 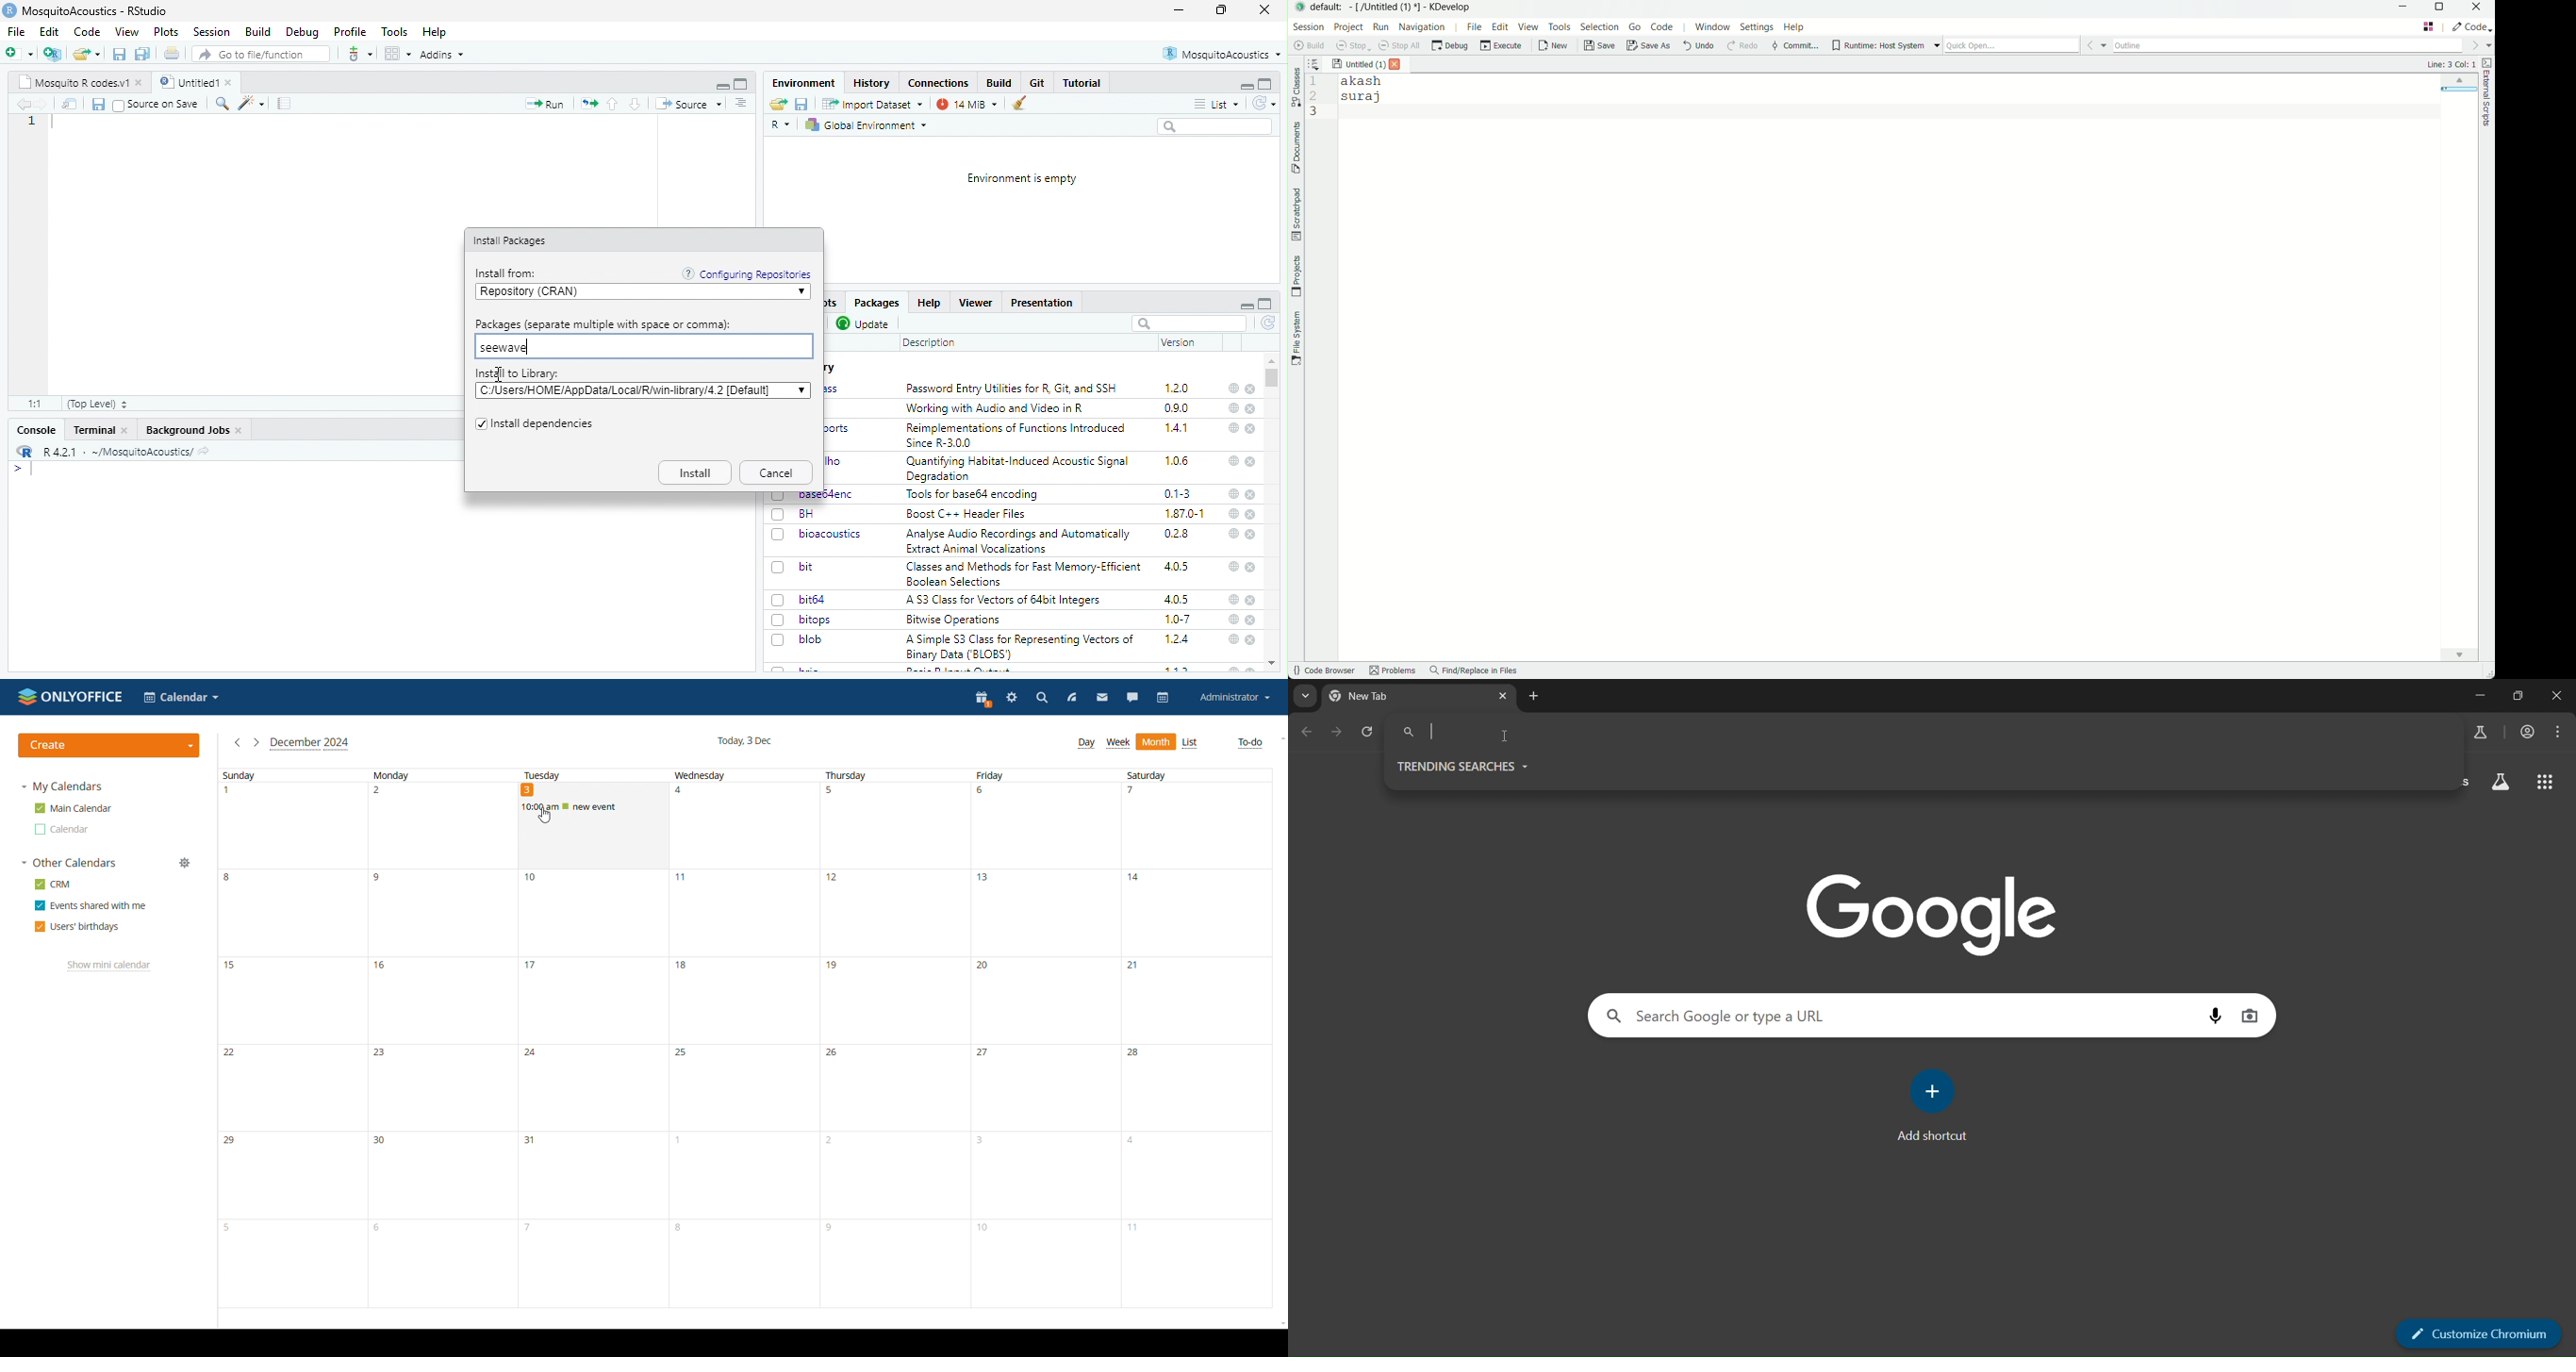 What do you see at coordinates (256, 743) in the screenshot?
I see `next month` at bounding box center [256, 743].